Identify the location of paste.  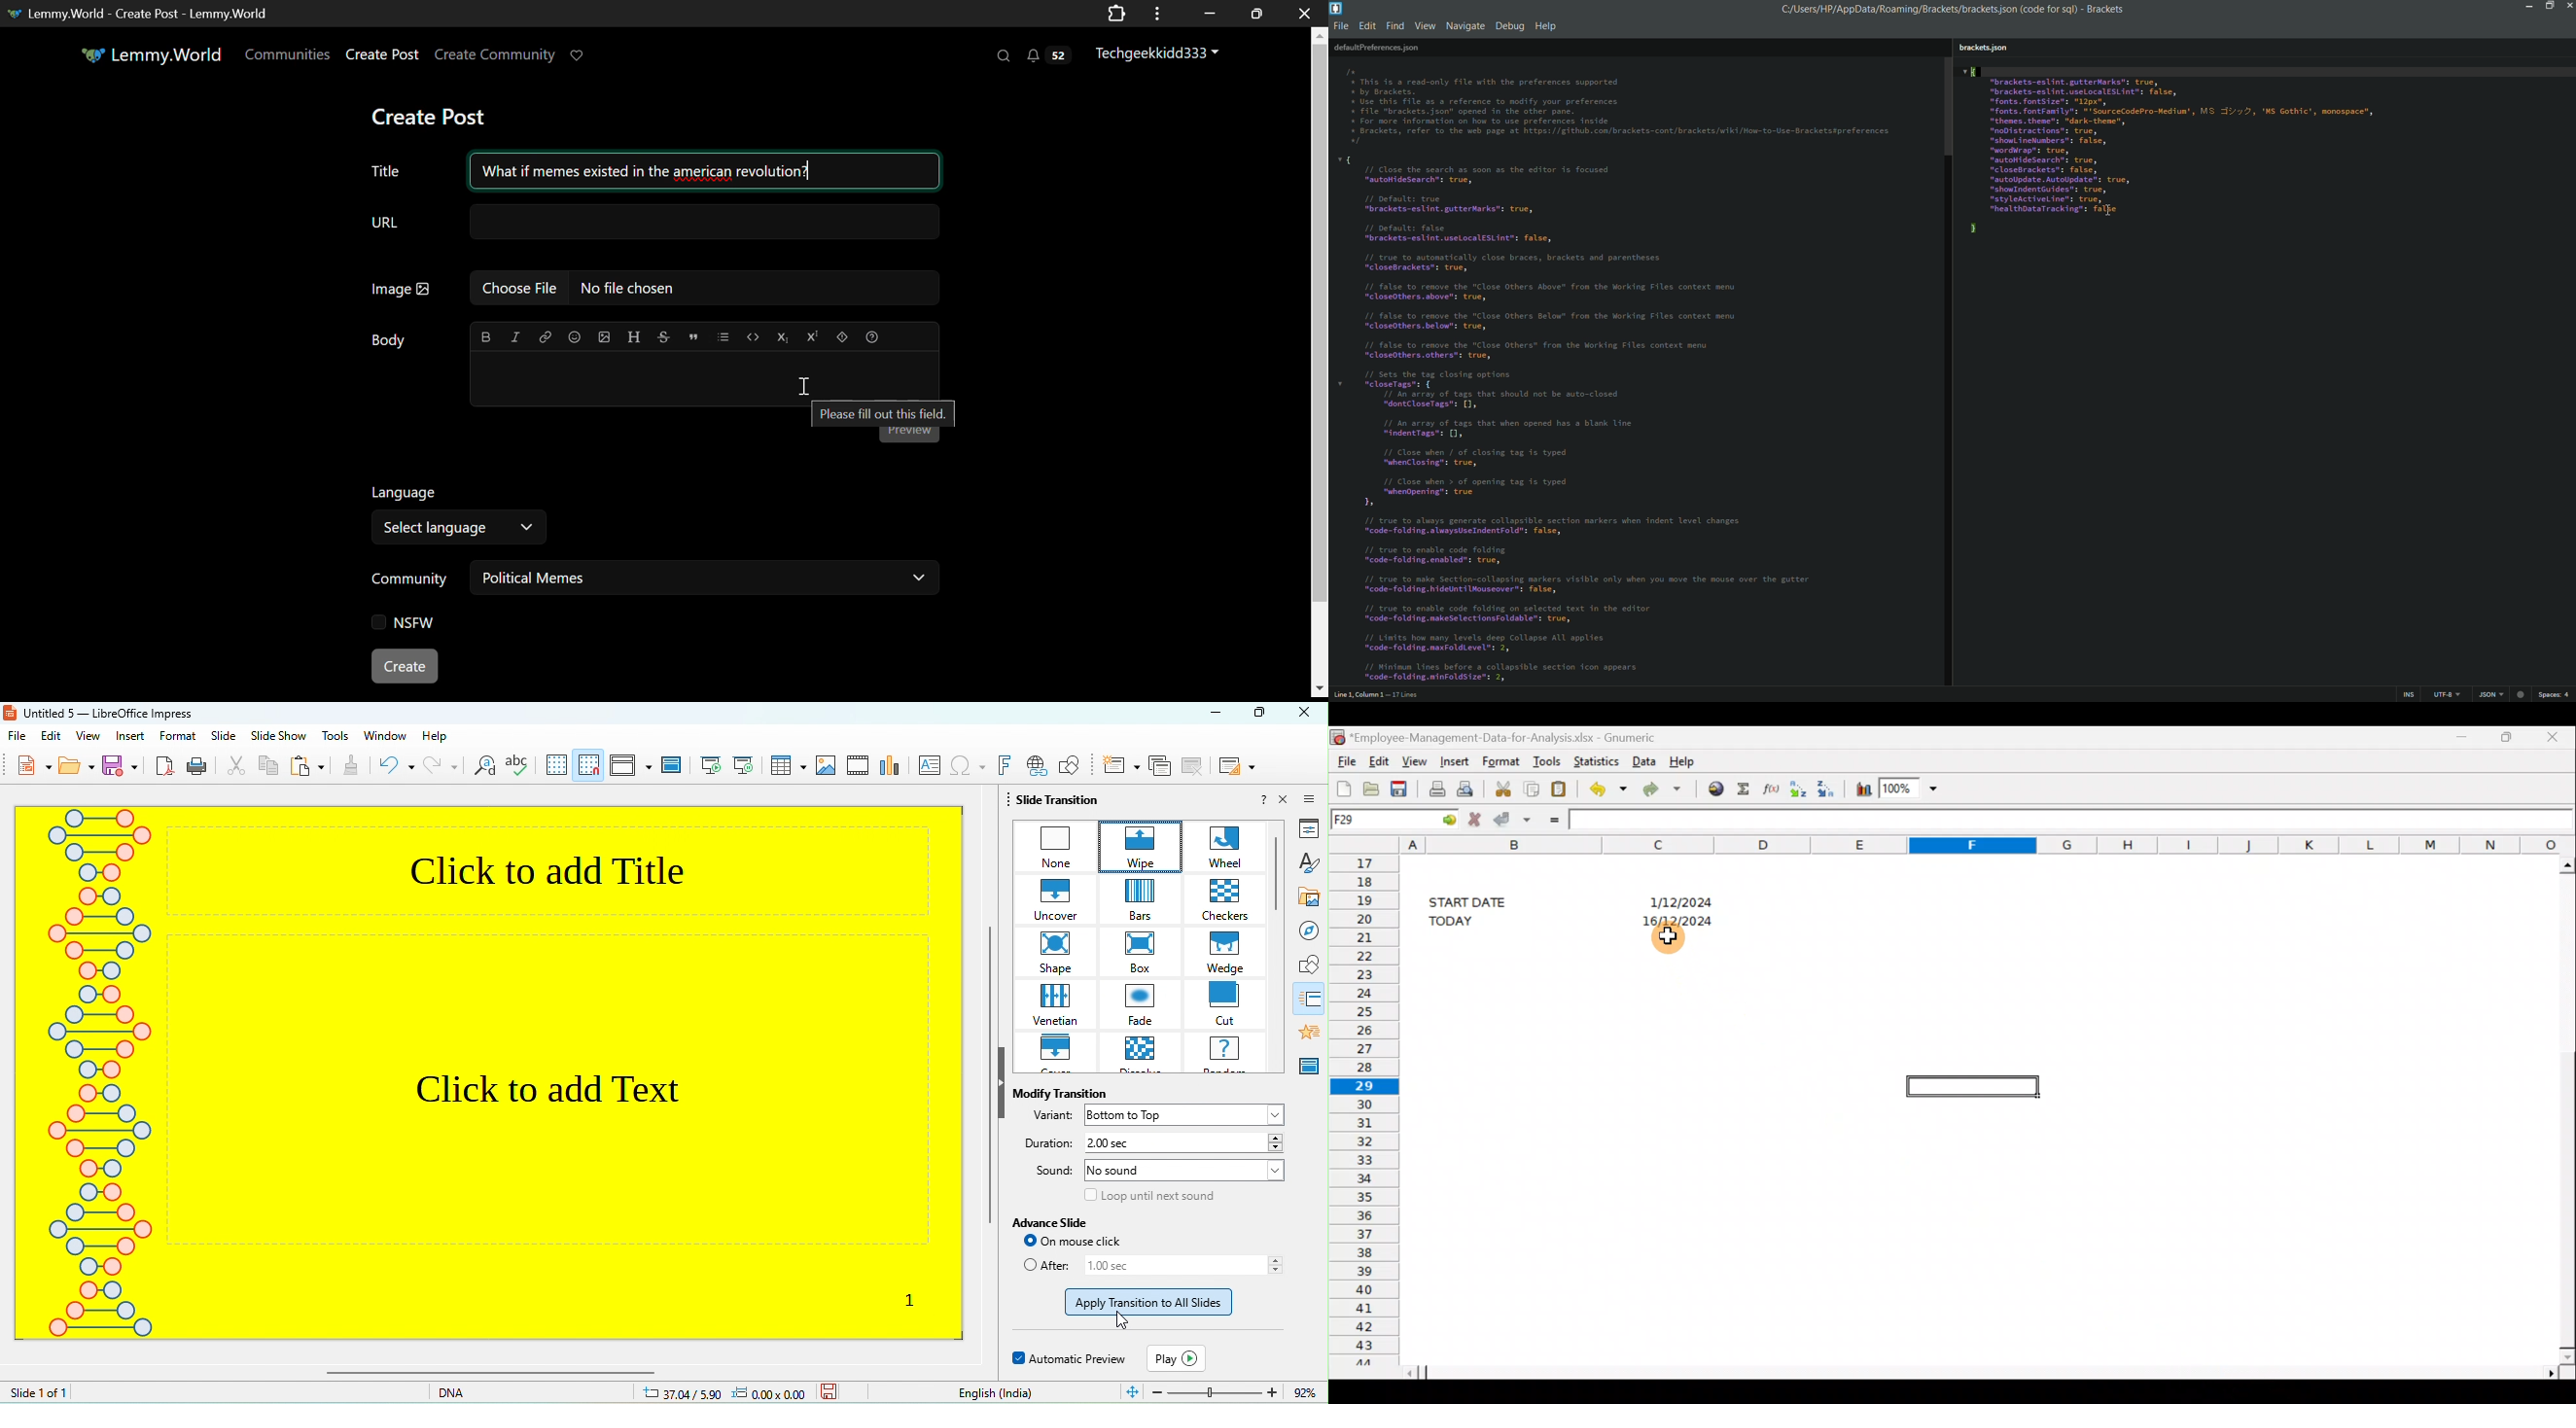
(308, 767).